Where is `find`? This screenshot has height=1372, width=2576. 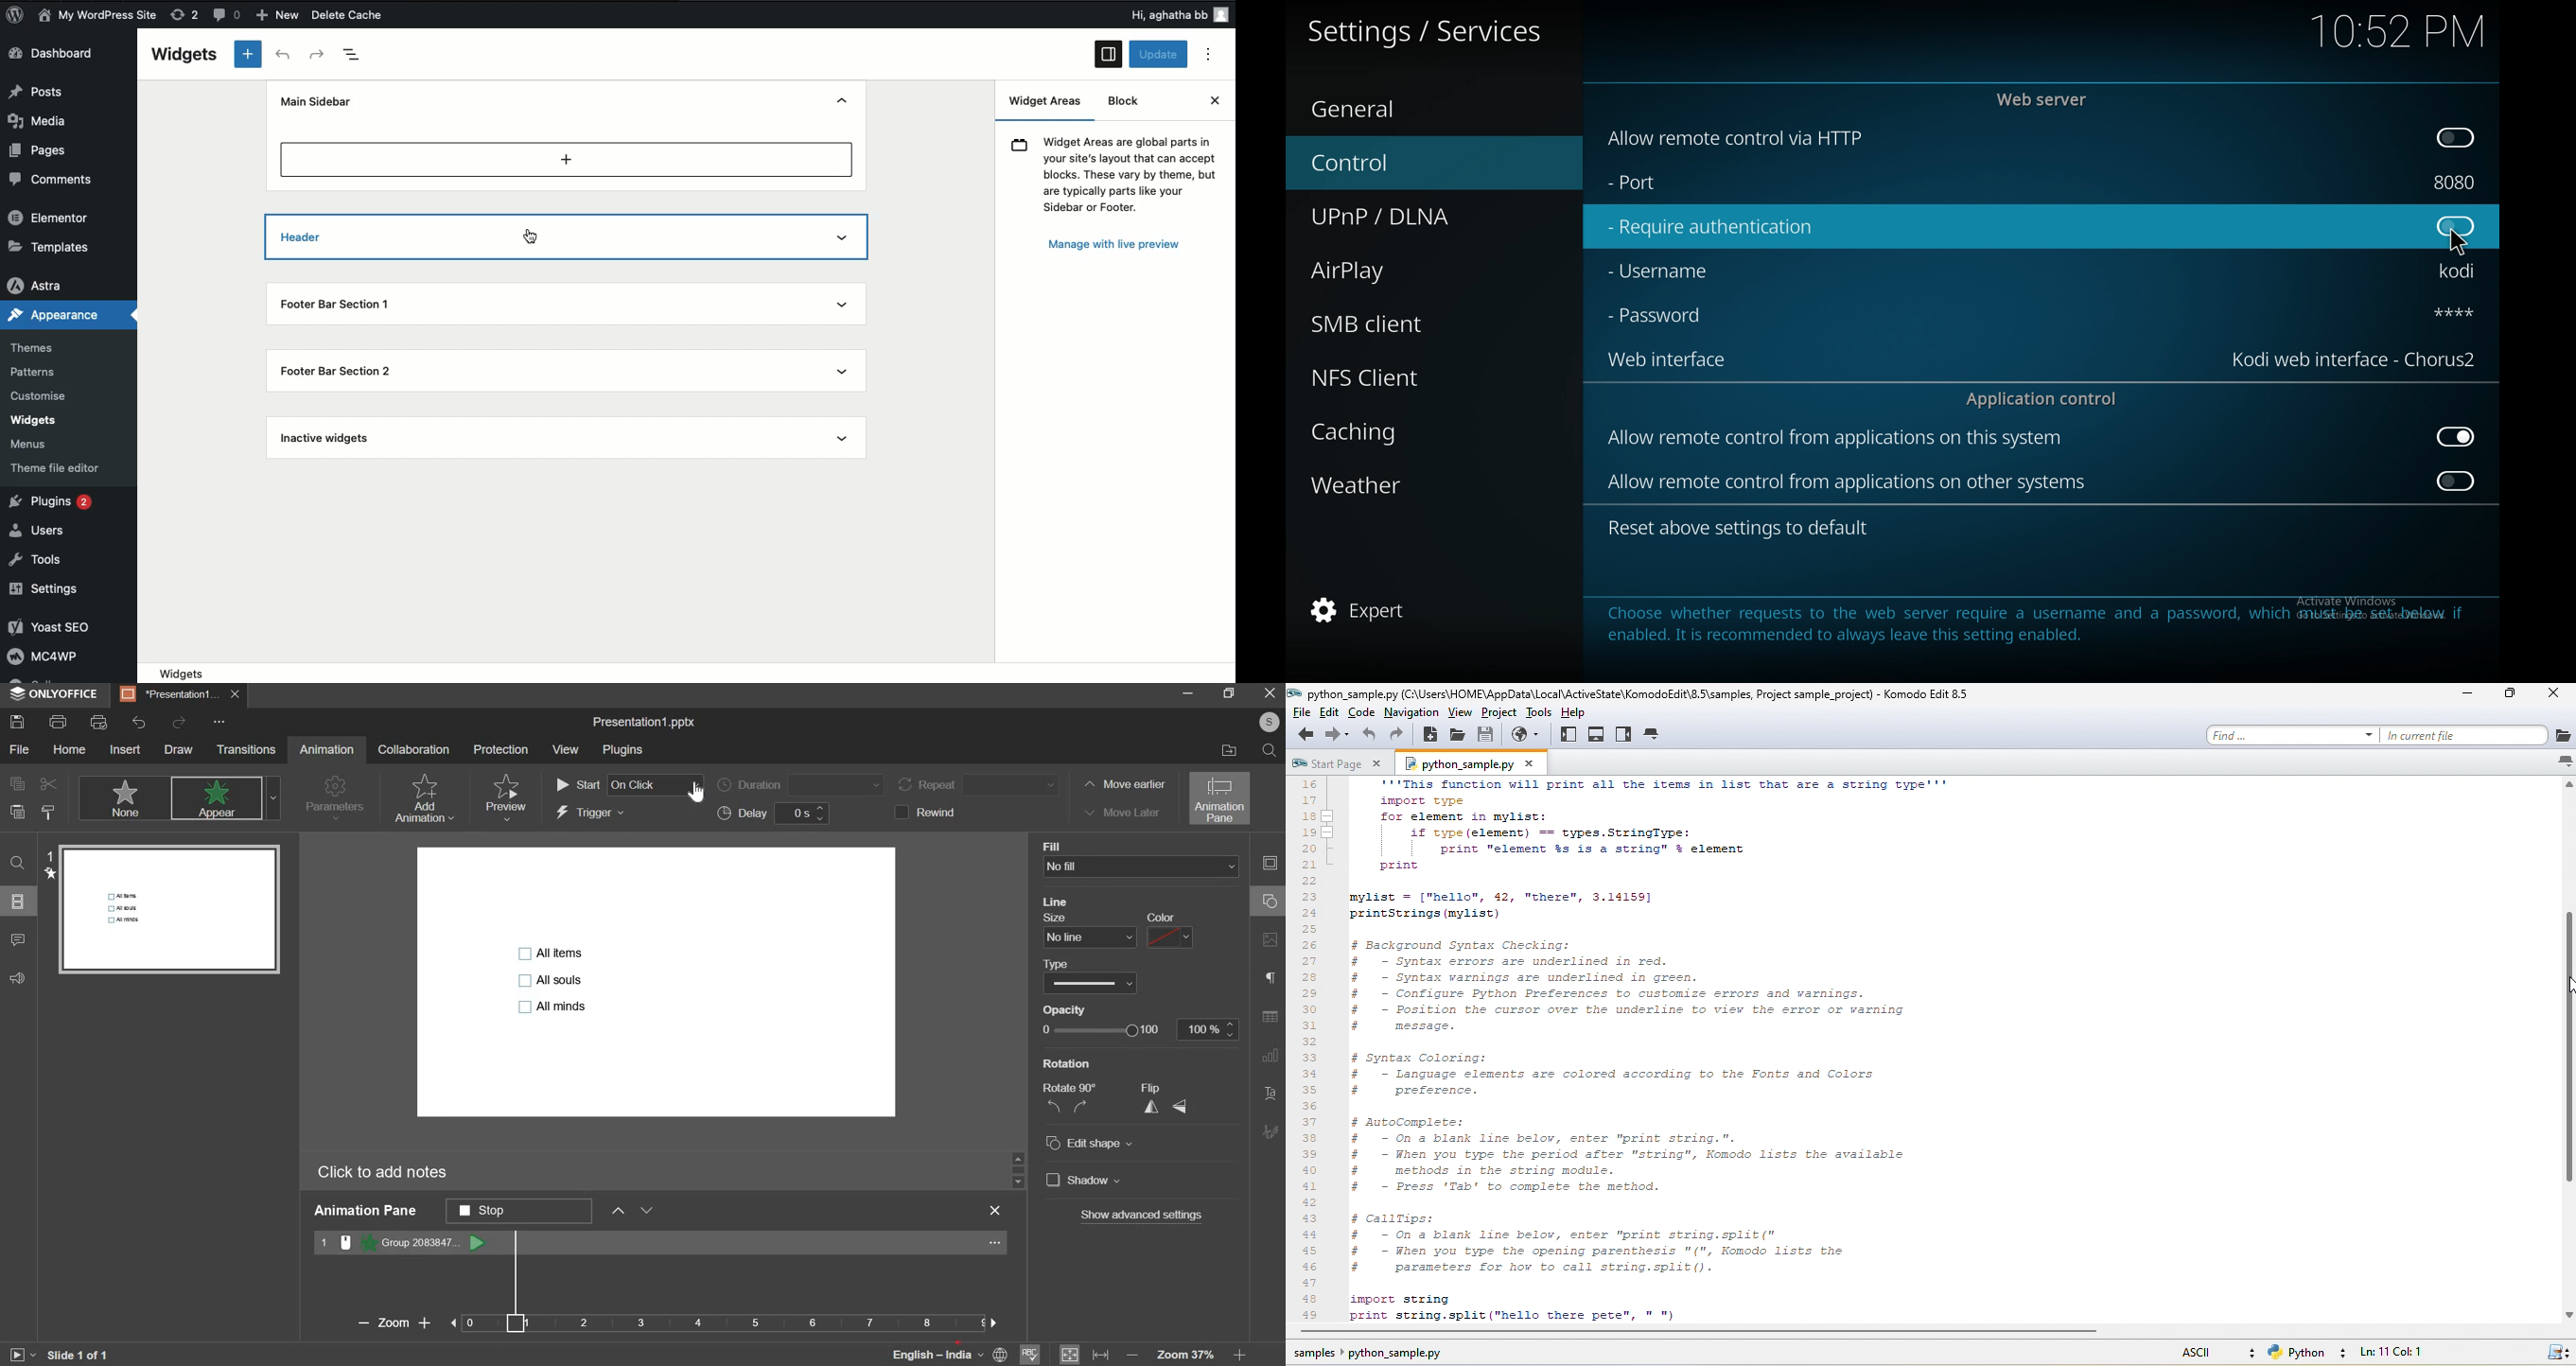 find is located at coordinates (18, 863).